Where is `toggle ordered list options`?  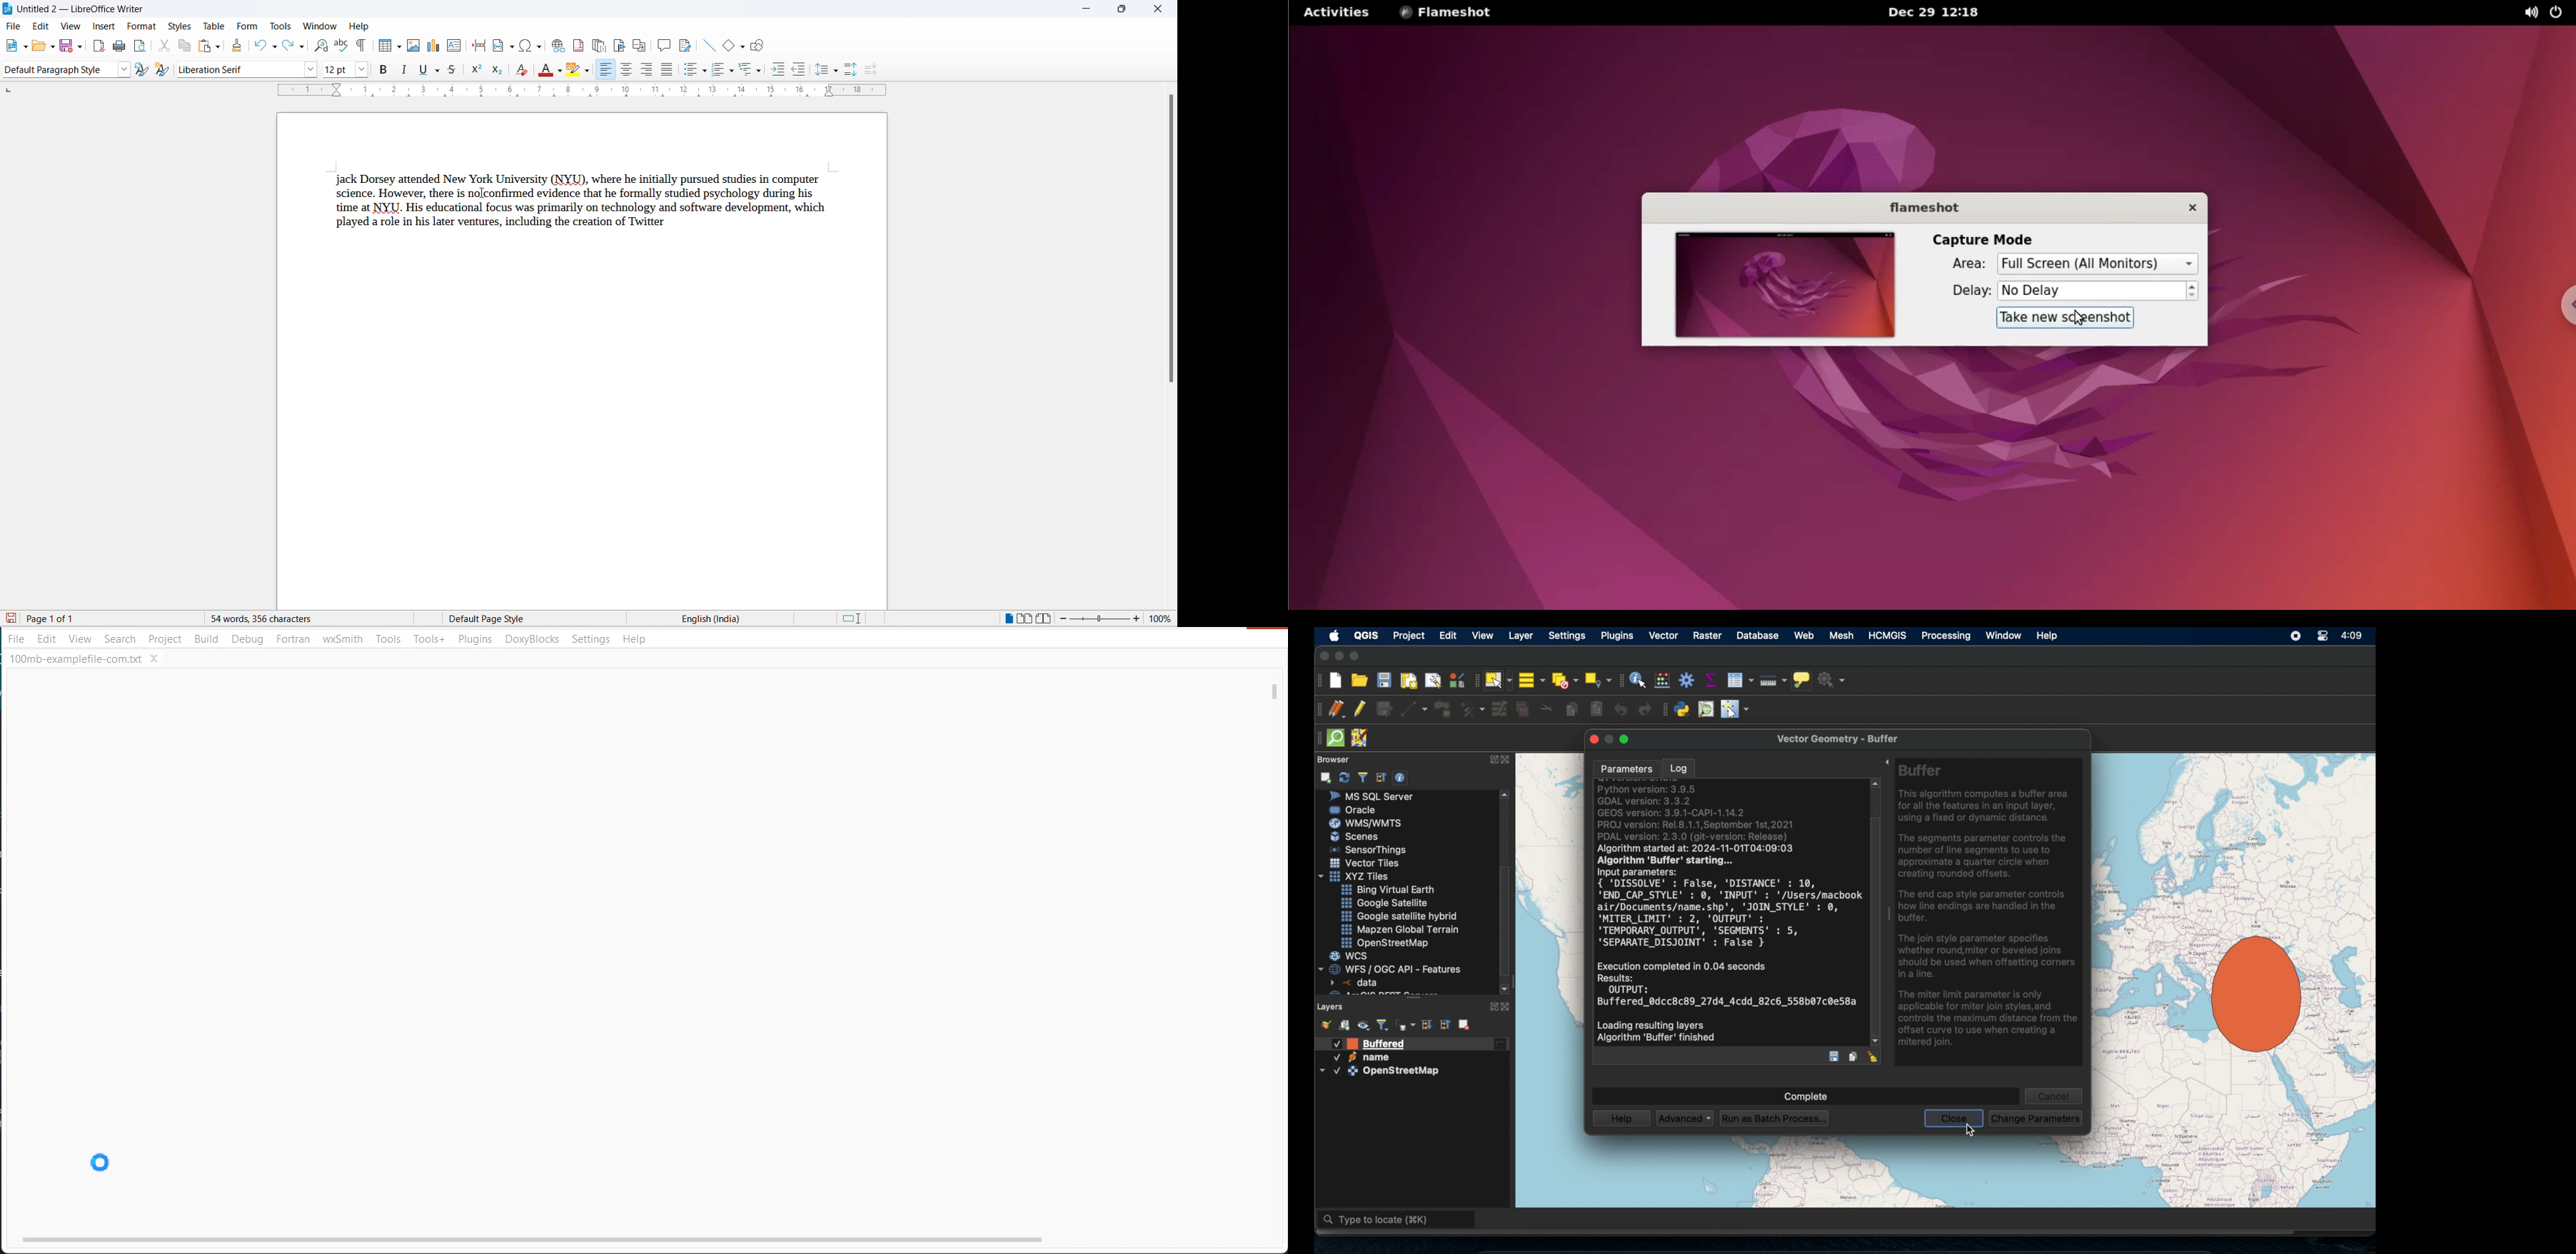 toggle ordered list options is located at coordinates (734, 74).